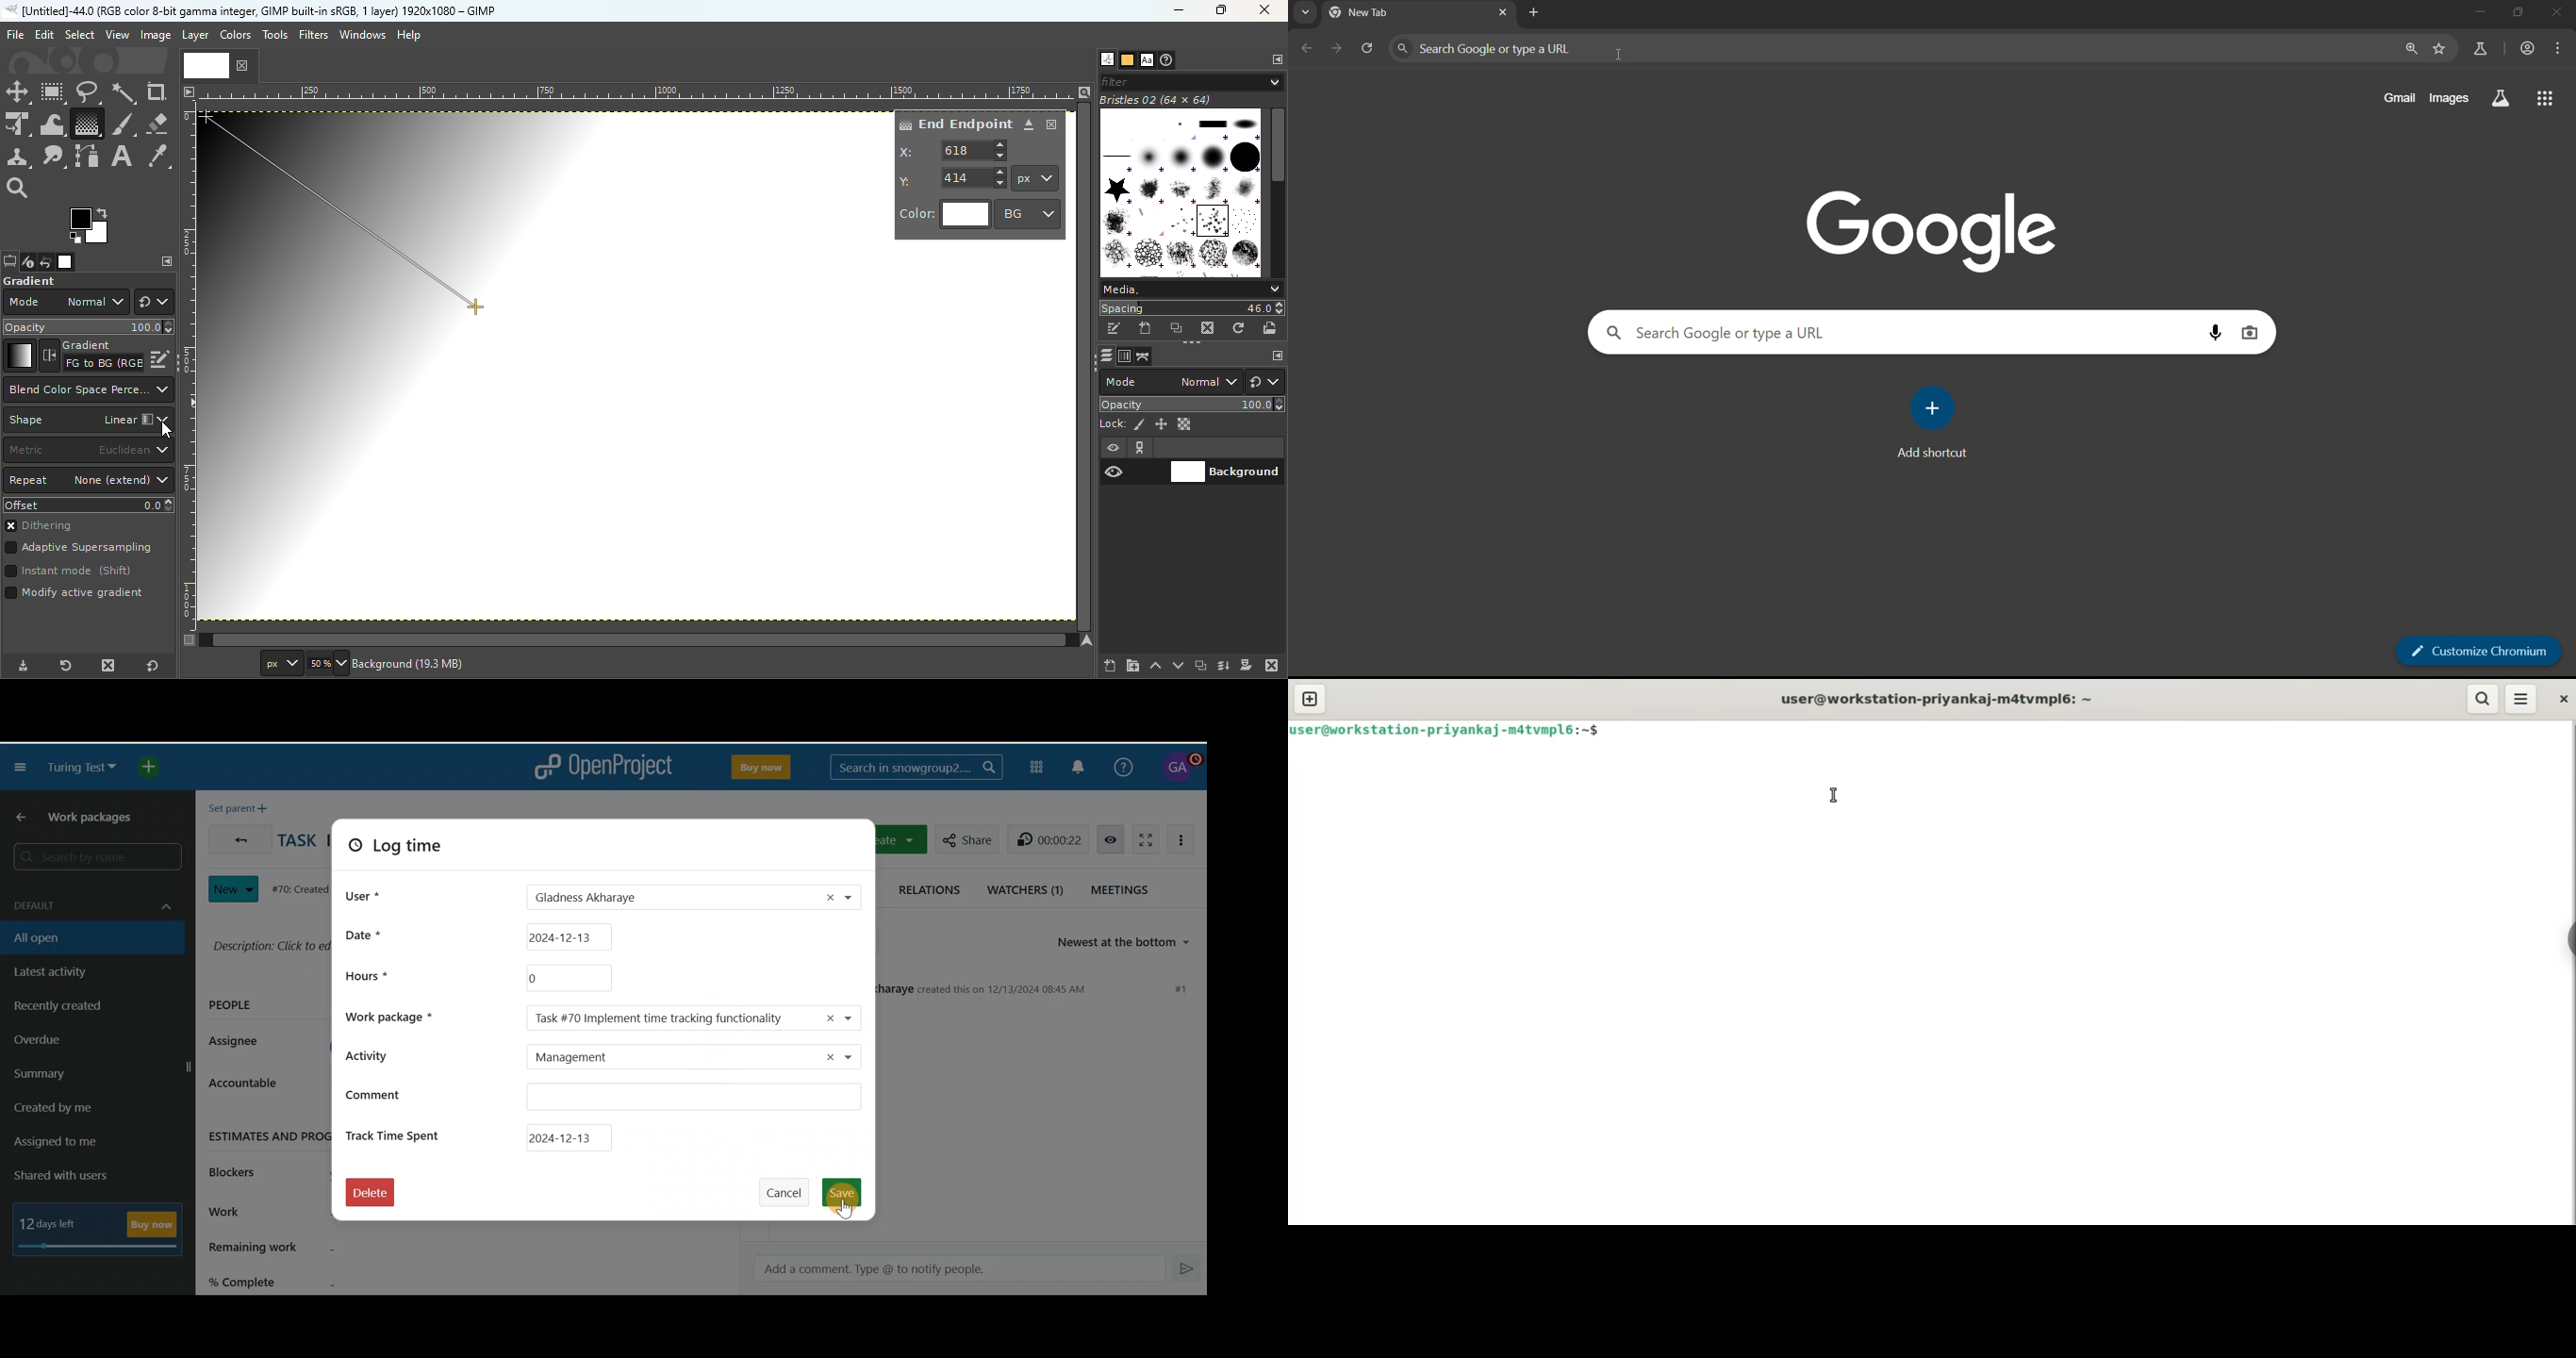 This screenshot has height=1372, width=2576. What do you see at coordinates (1130, 943) in the screenshot?
I see `Newest at the bottom` at bounding box center [1130, 943].